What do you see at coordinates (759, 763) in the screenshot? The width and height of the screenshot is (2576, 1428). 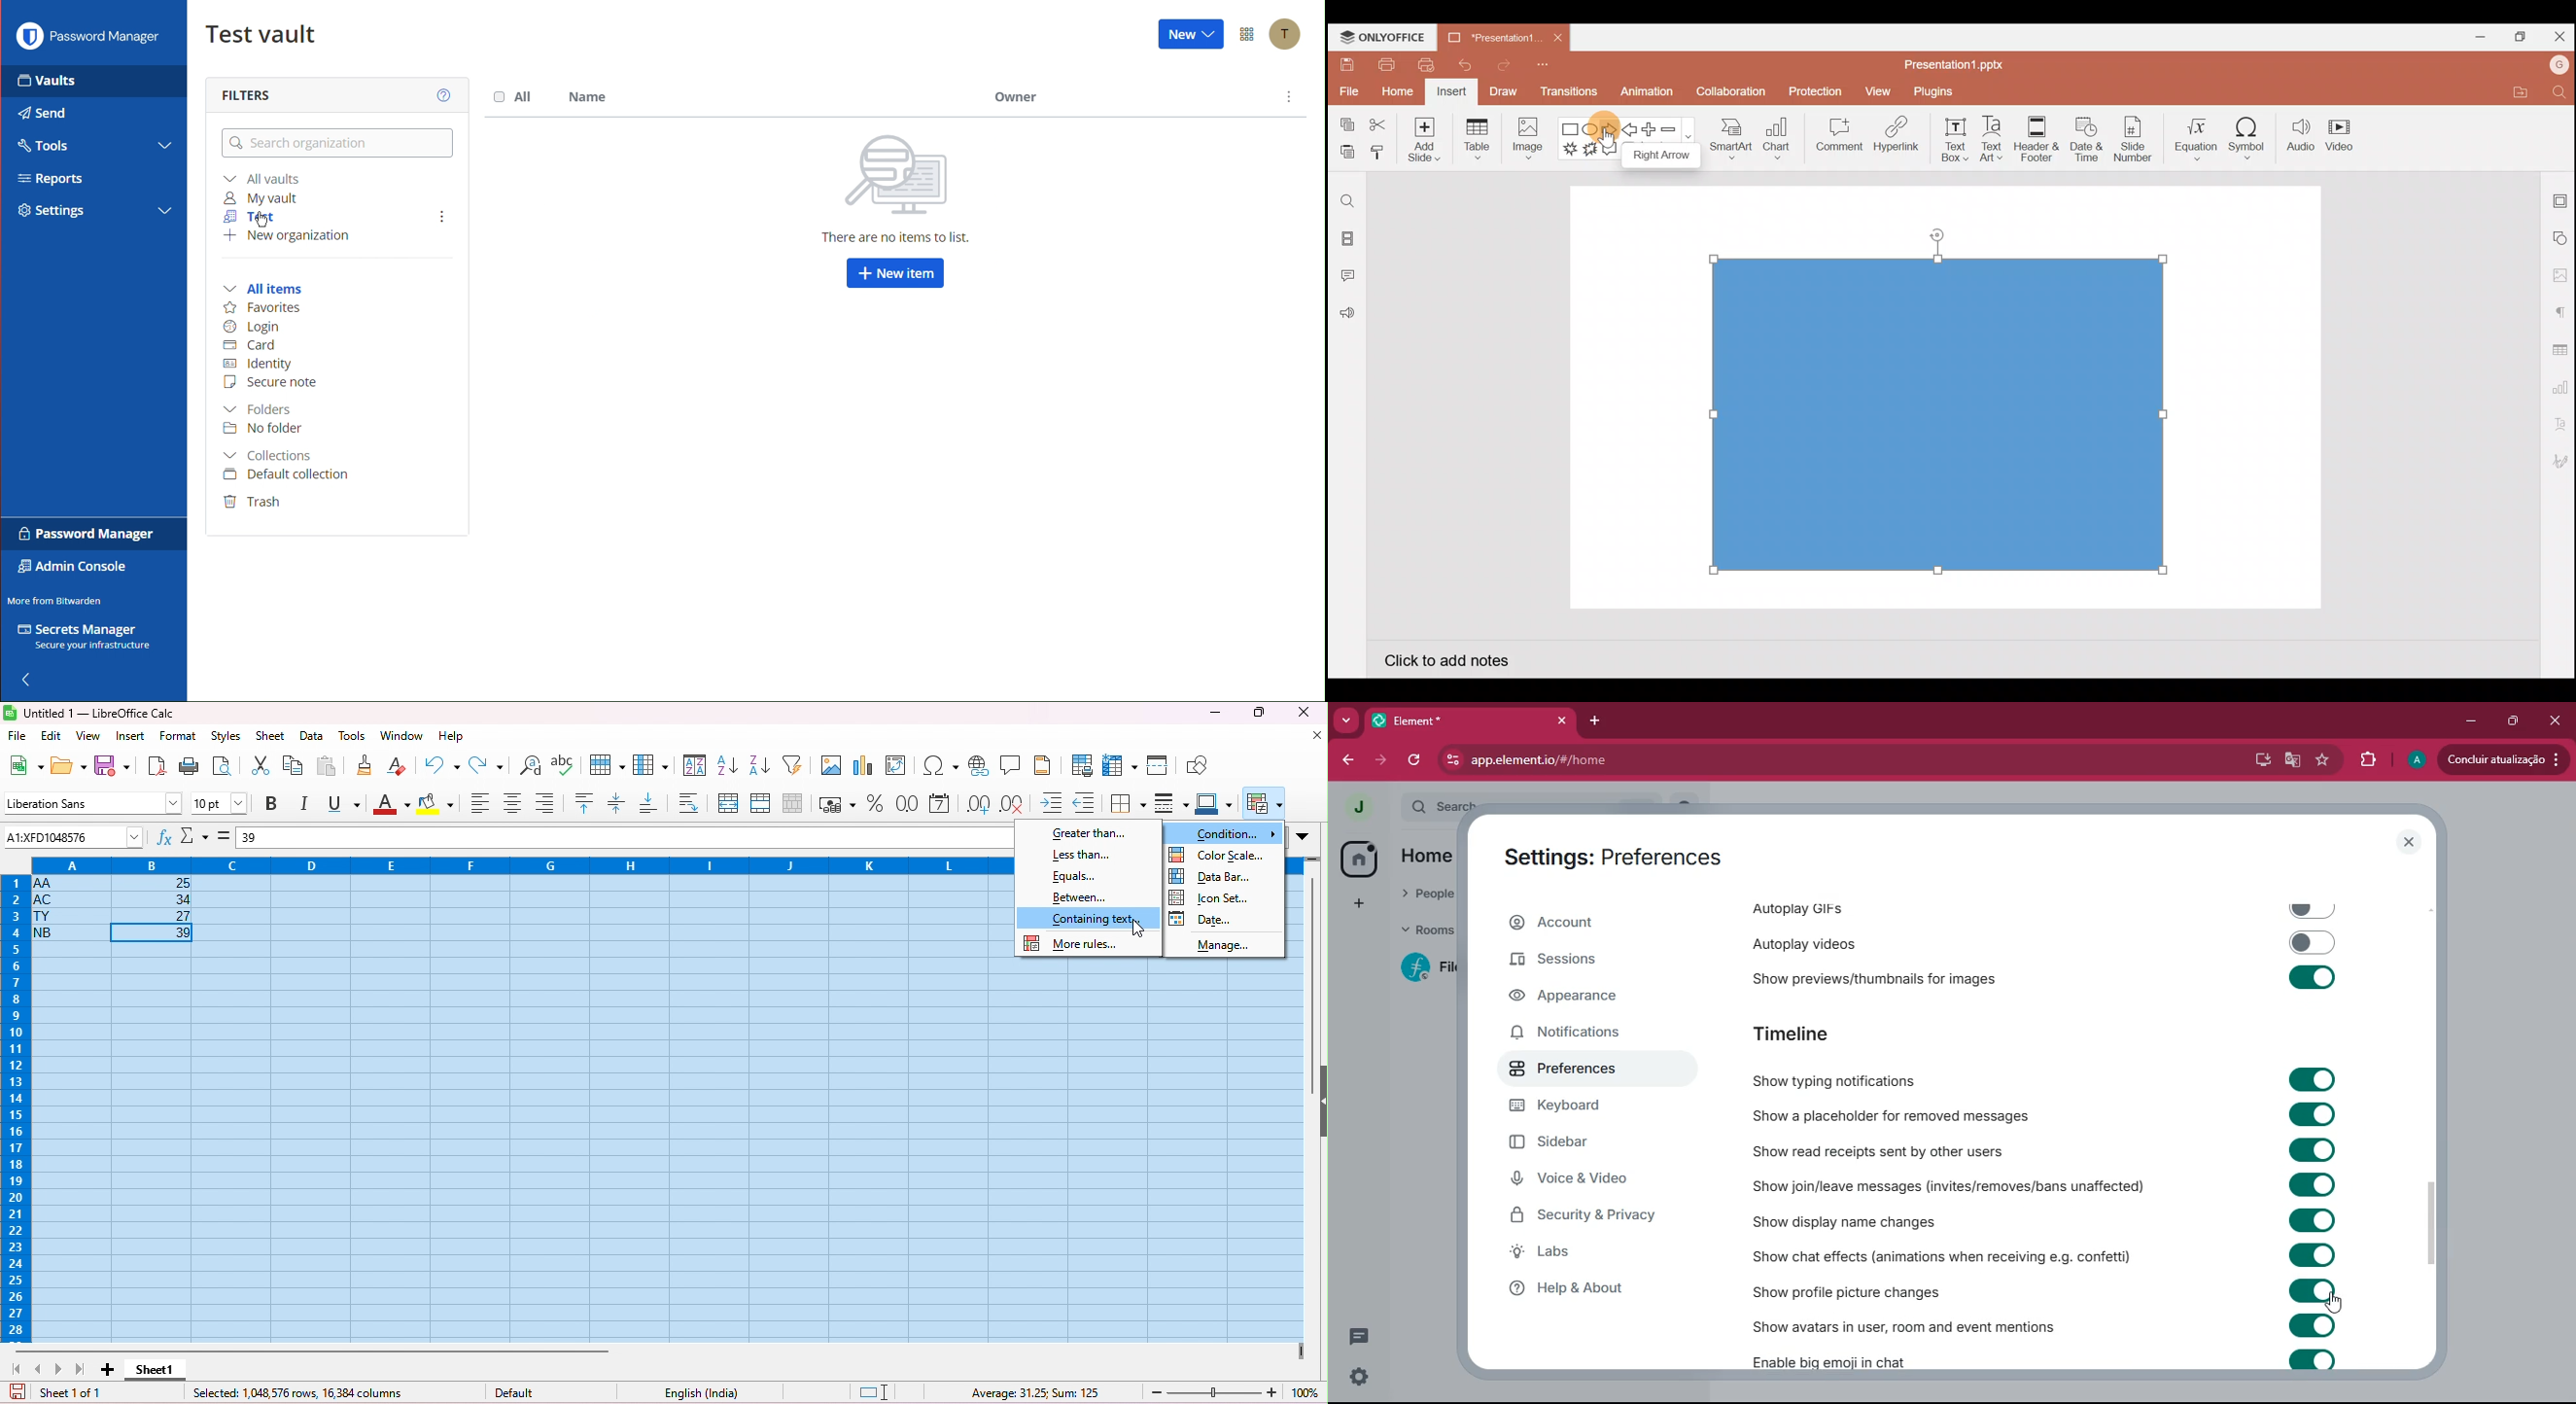 I see `sort descending` at bounding box center [759, 763].